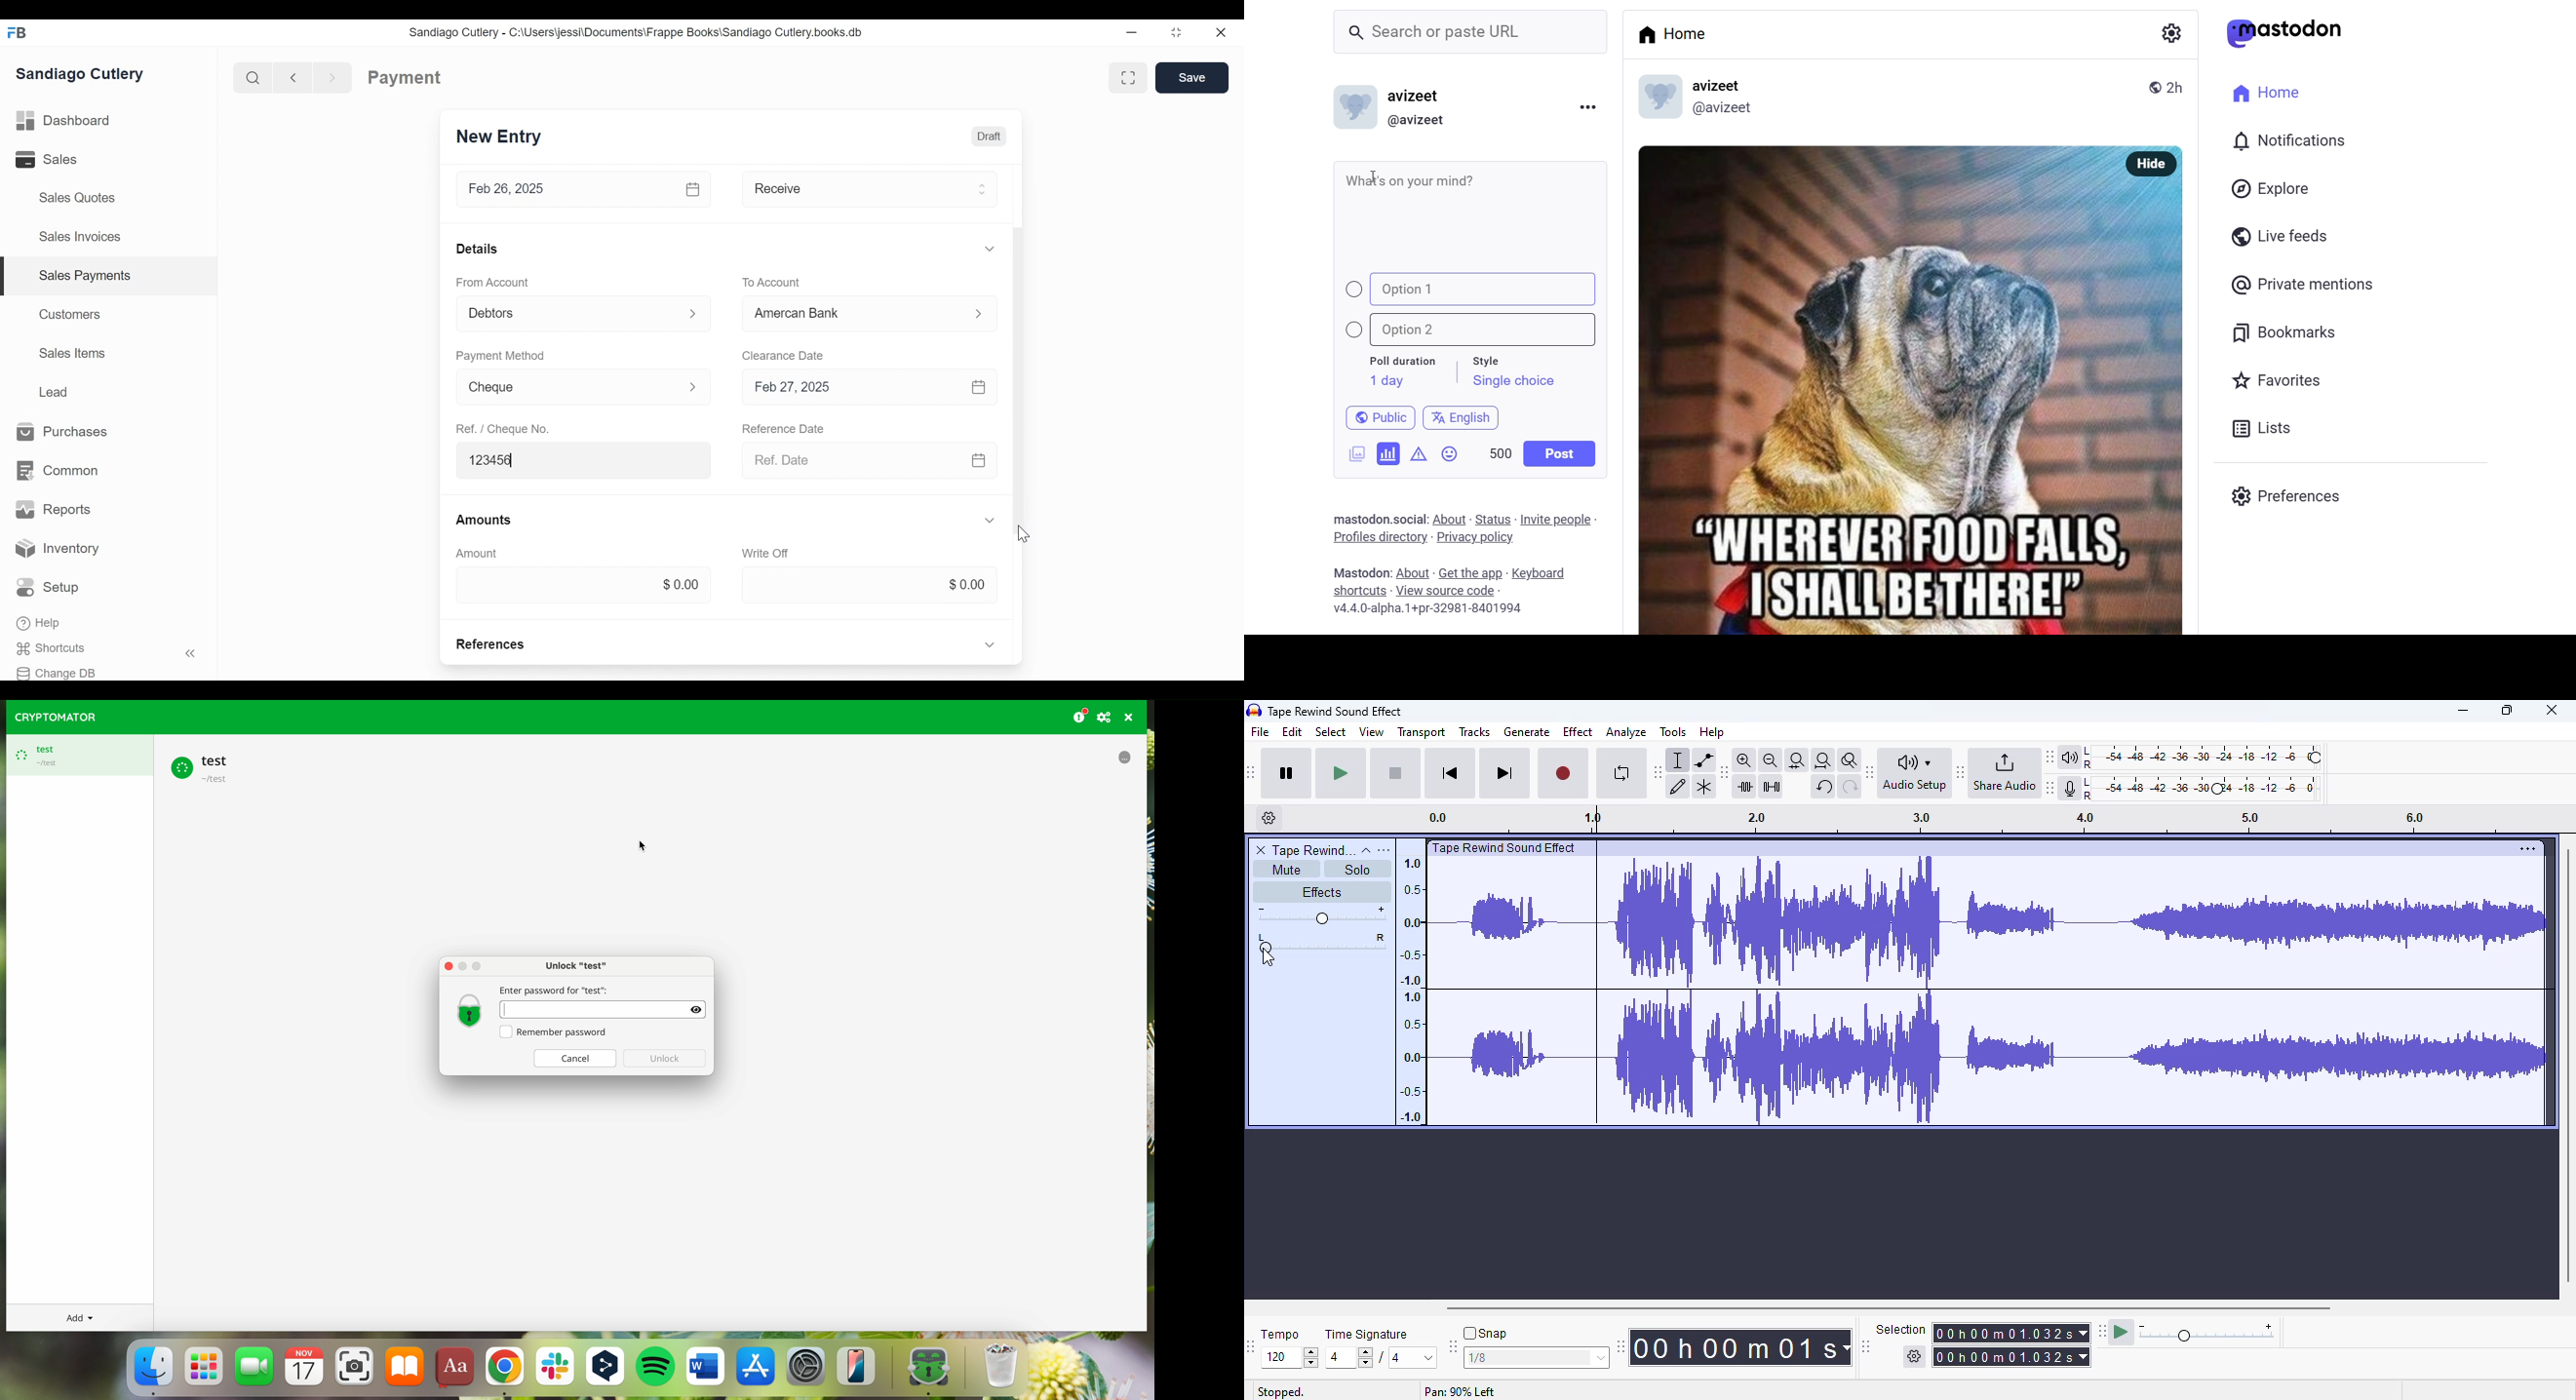 The width and height of the screenshot is (2576, 1400). What do you see at coordinates (71, 314) in the screenshot?
I see `Customers` at bounding box center [71, 314].